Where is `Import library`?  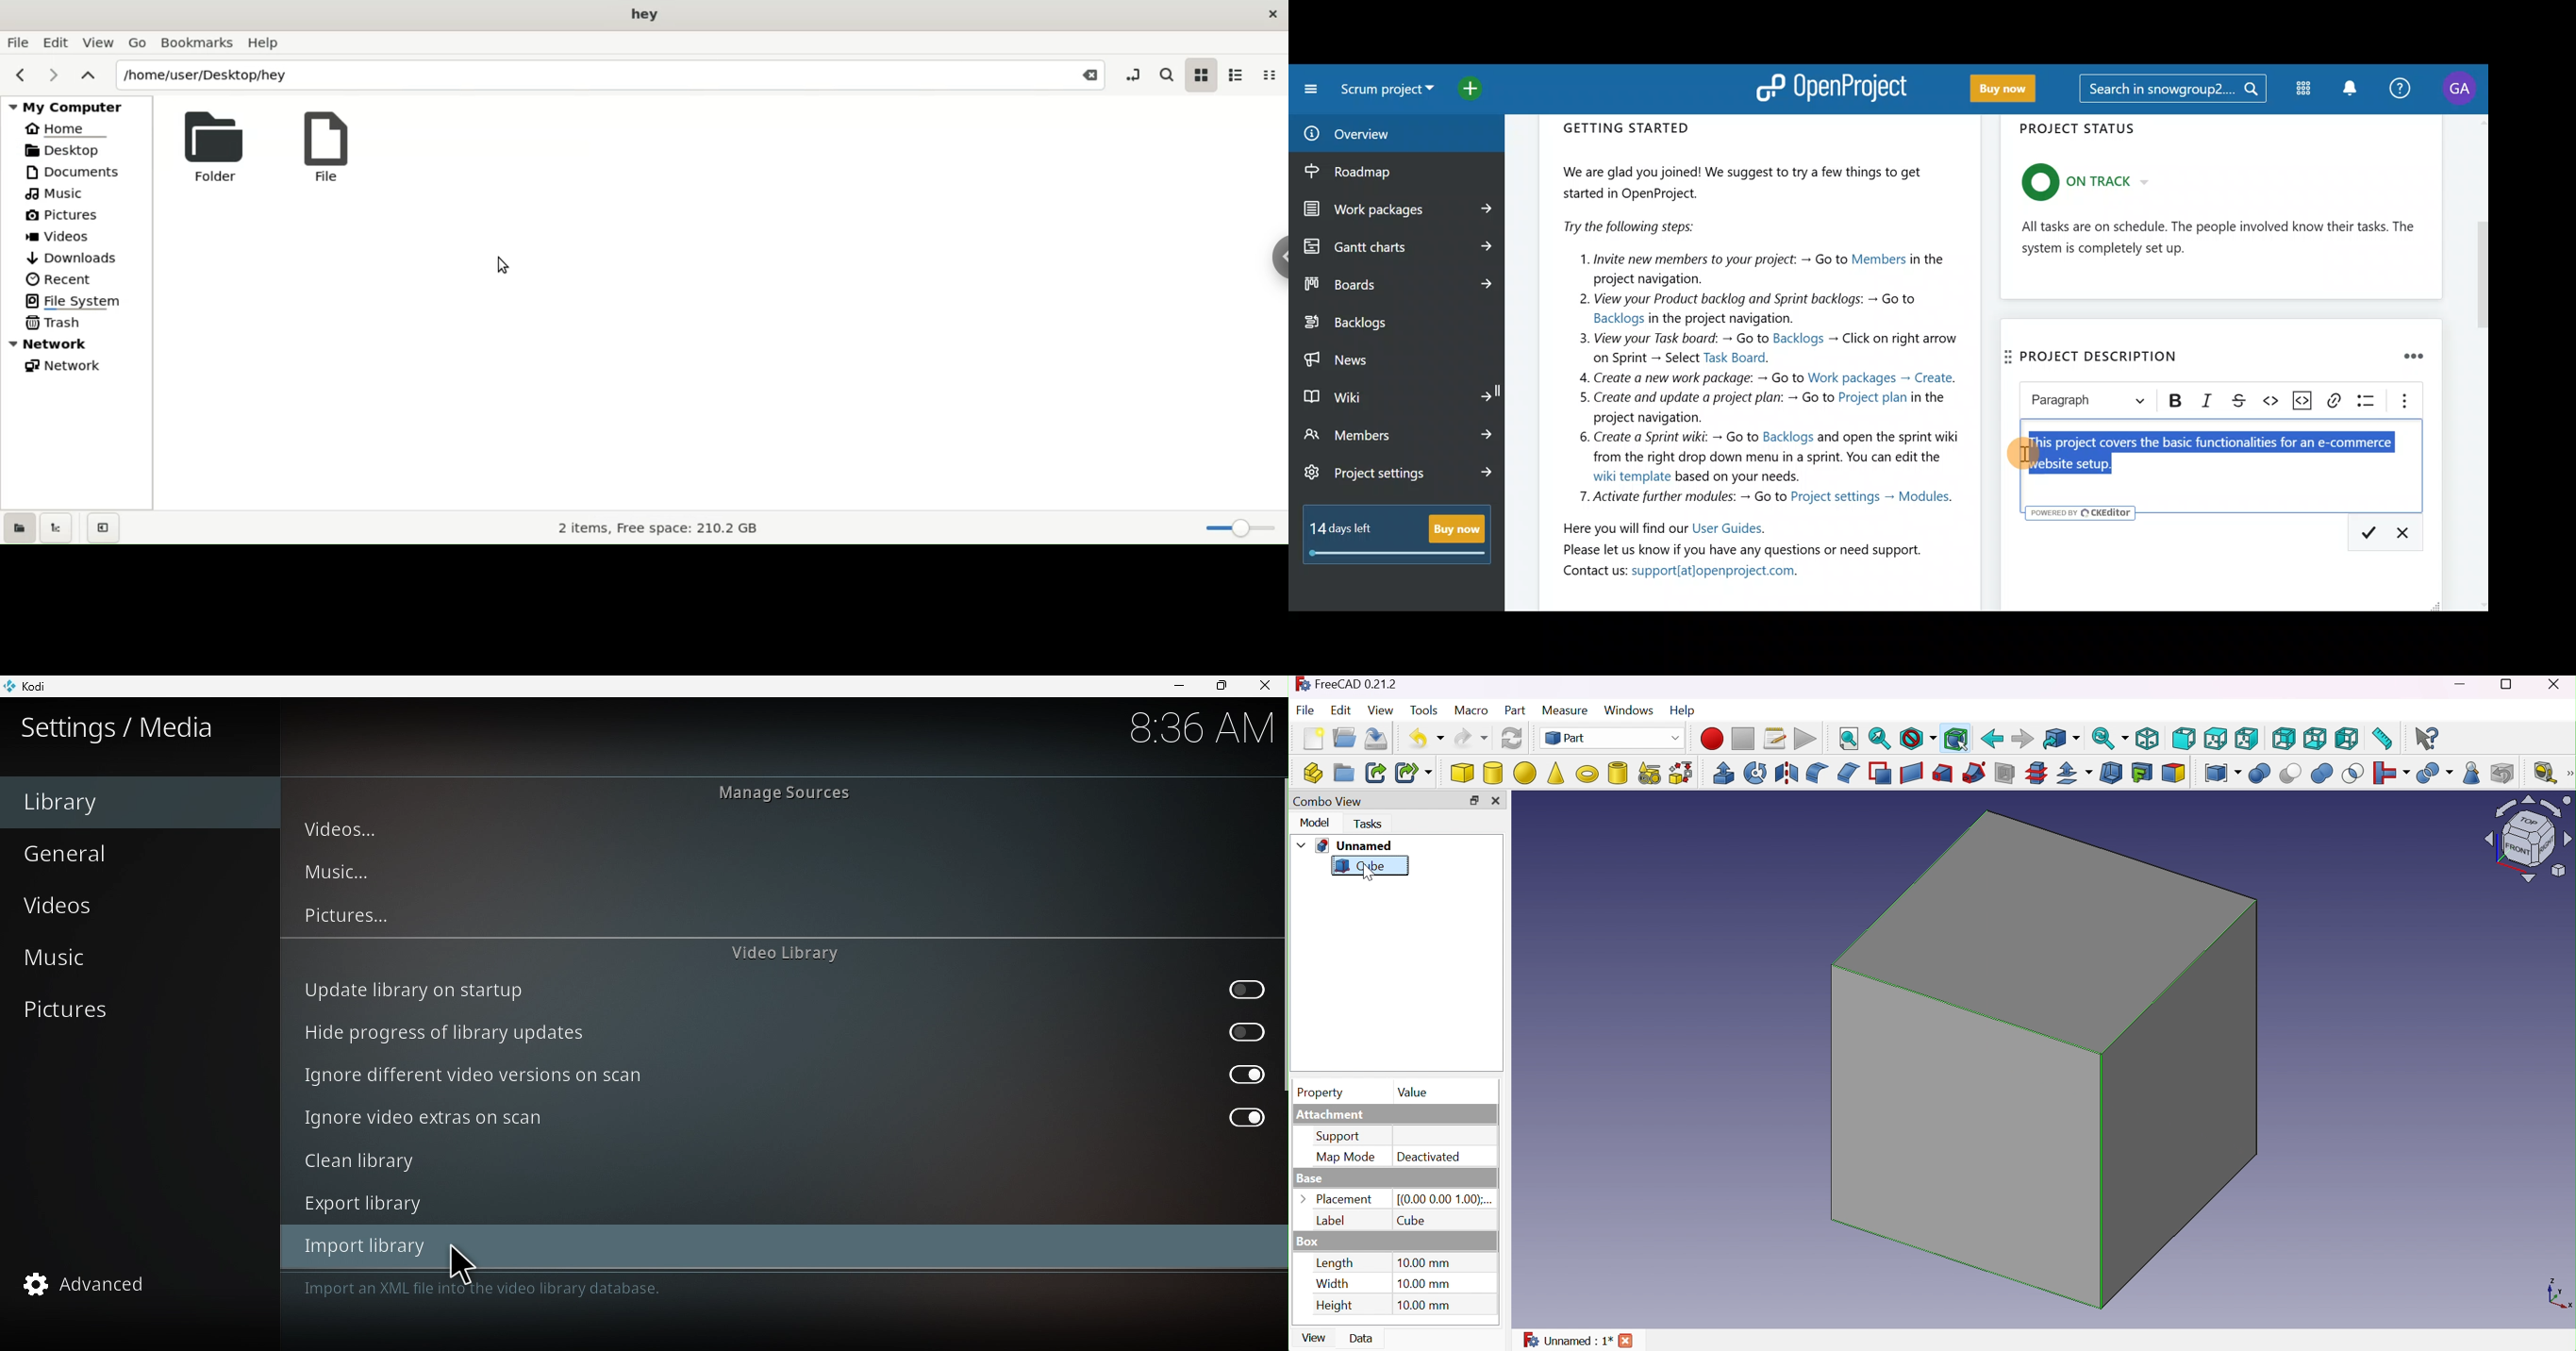 Import library is located at coordinates (773, 1245).